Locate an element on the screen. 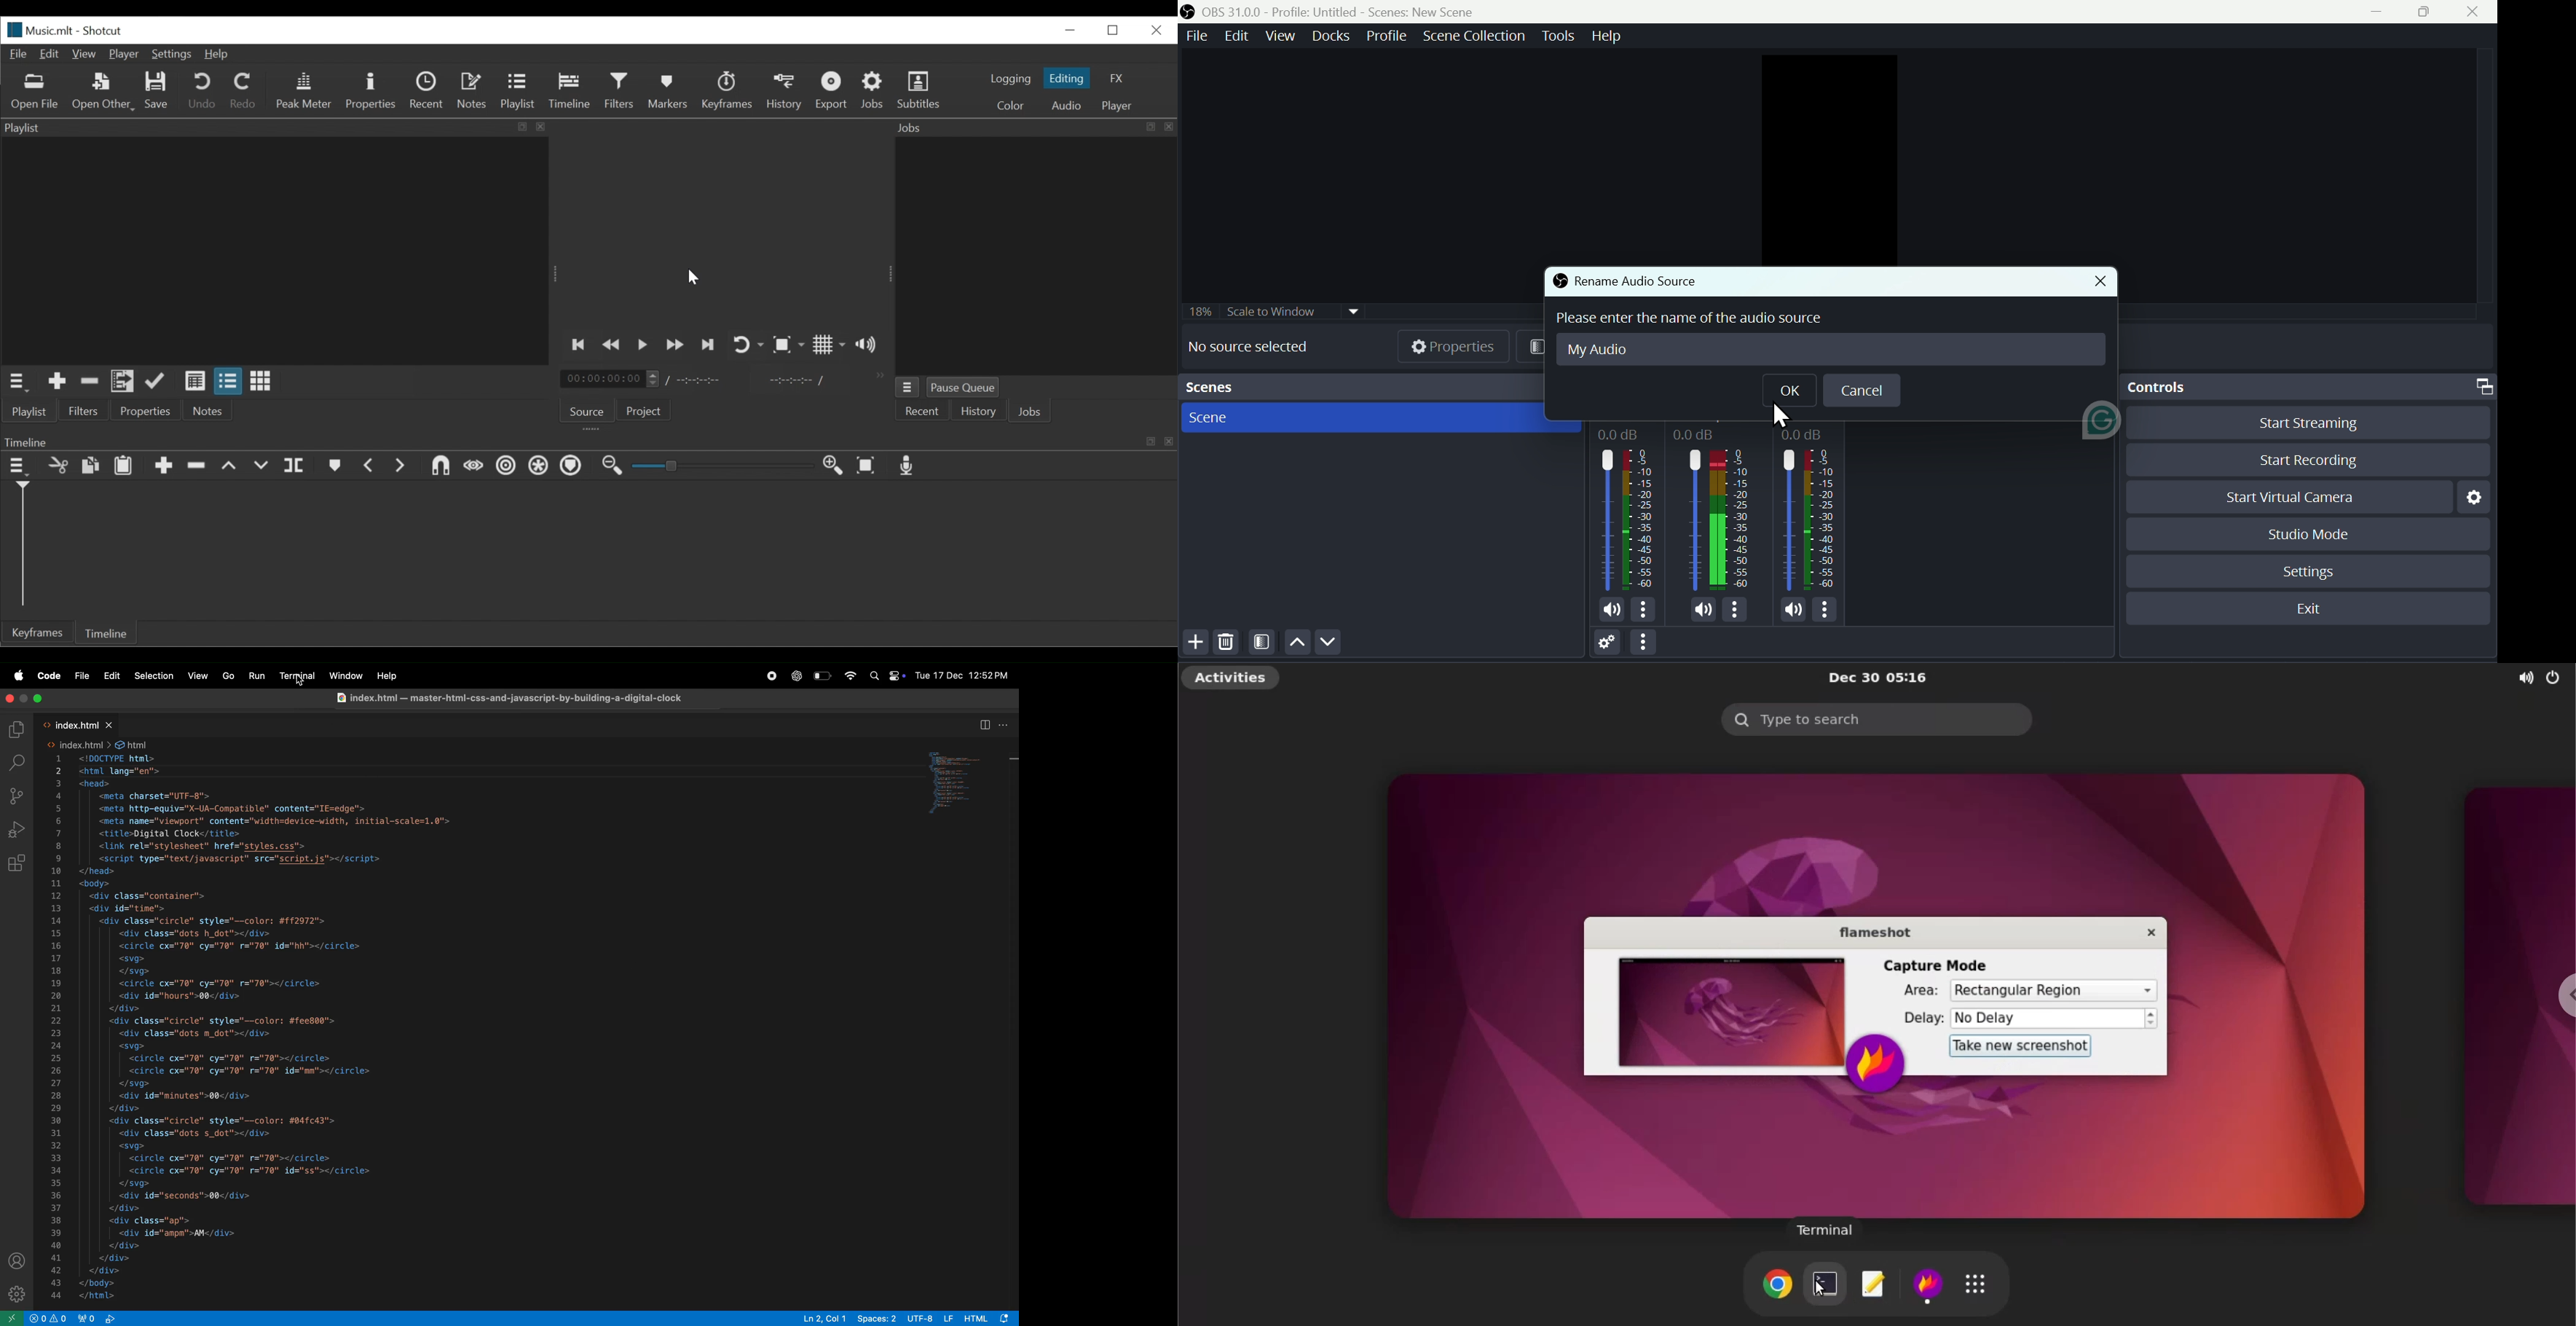 This screenshot has height=1344, width=2576. Timeline is located at coordinates (109, 633).